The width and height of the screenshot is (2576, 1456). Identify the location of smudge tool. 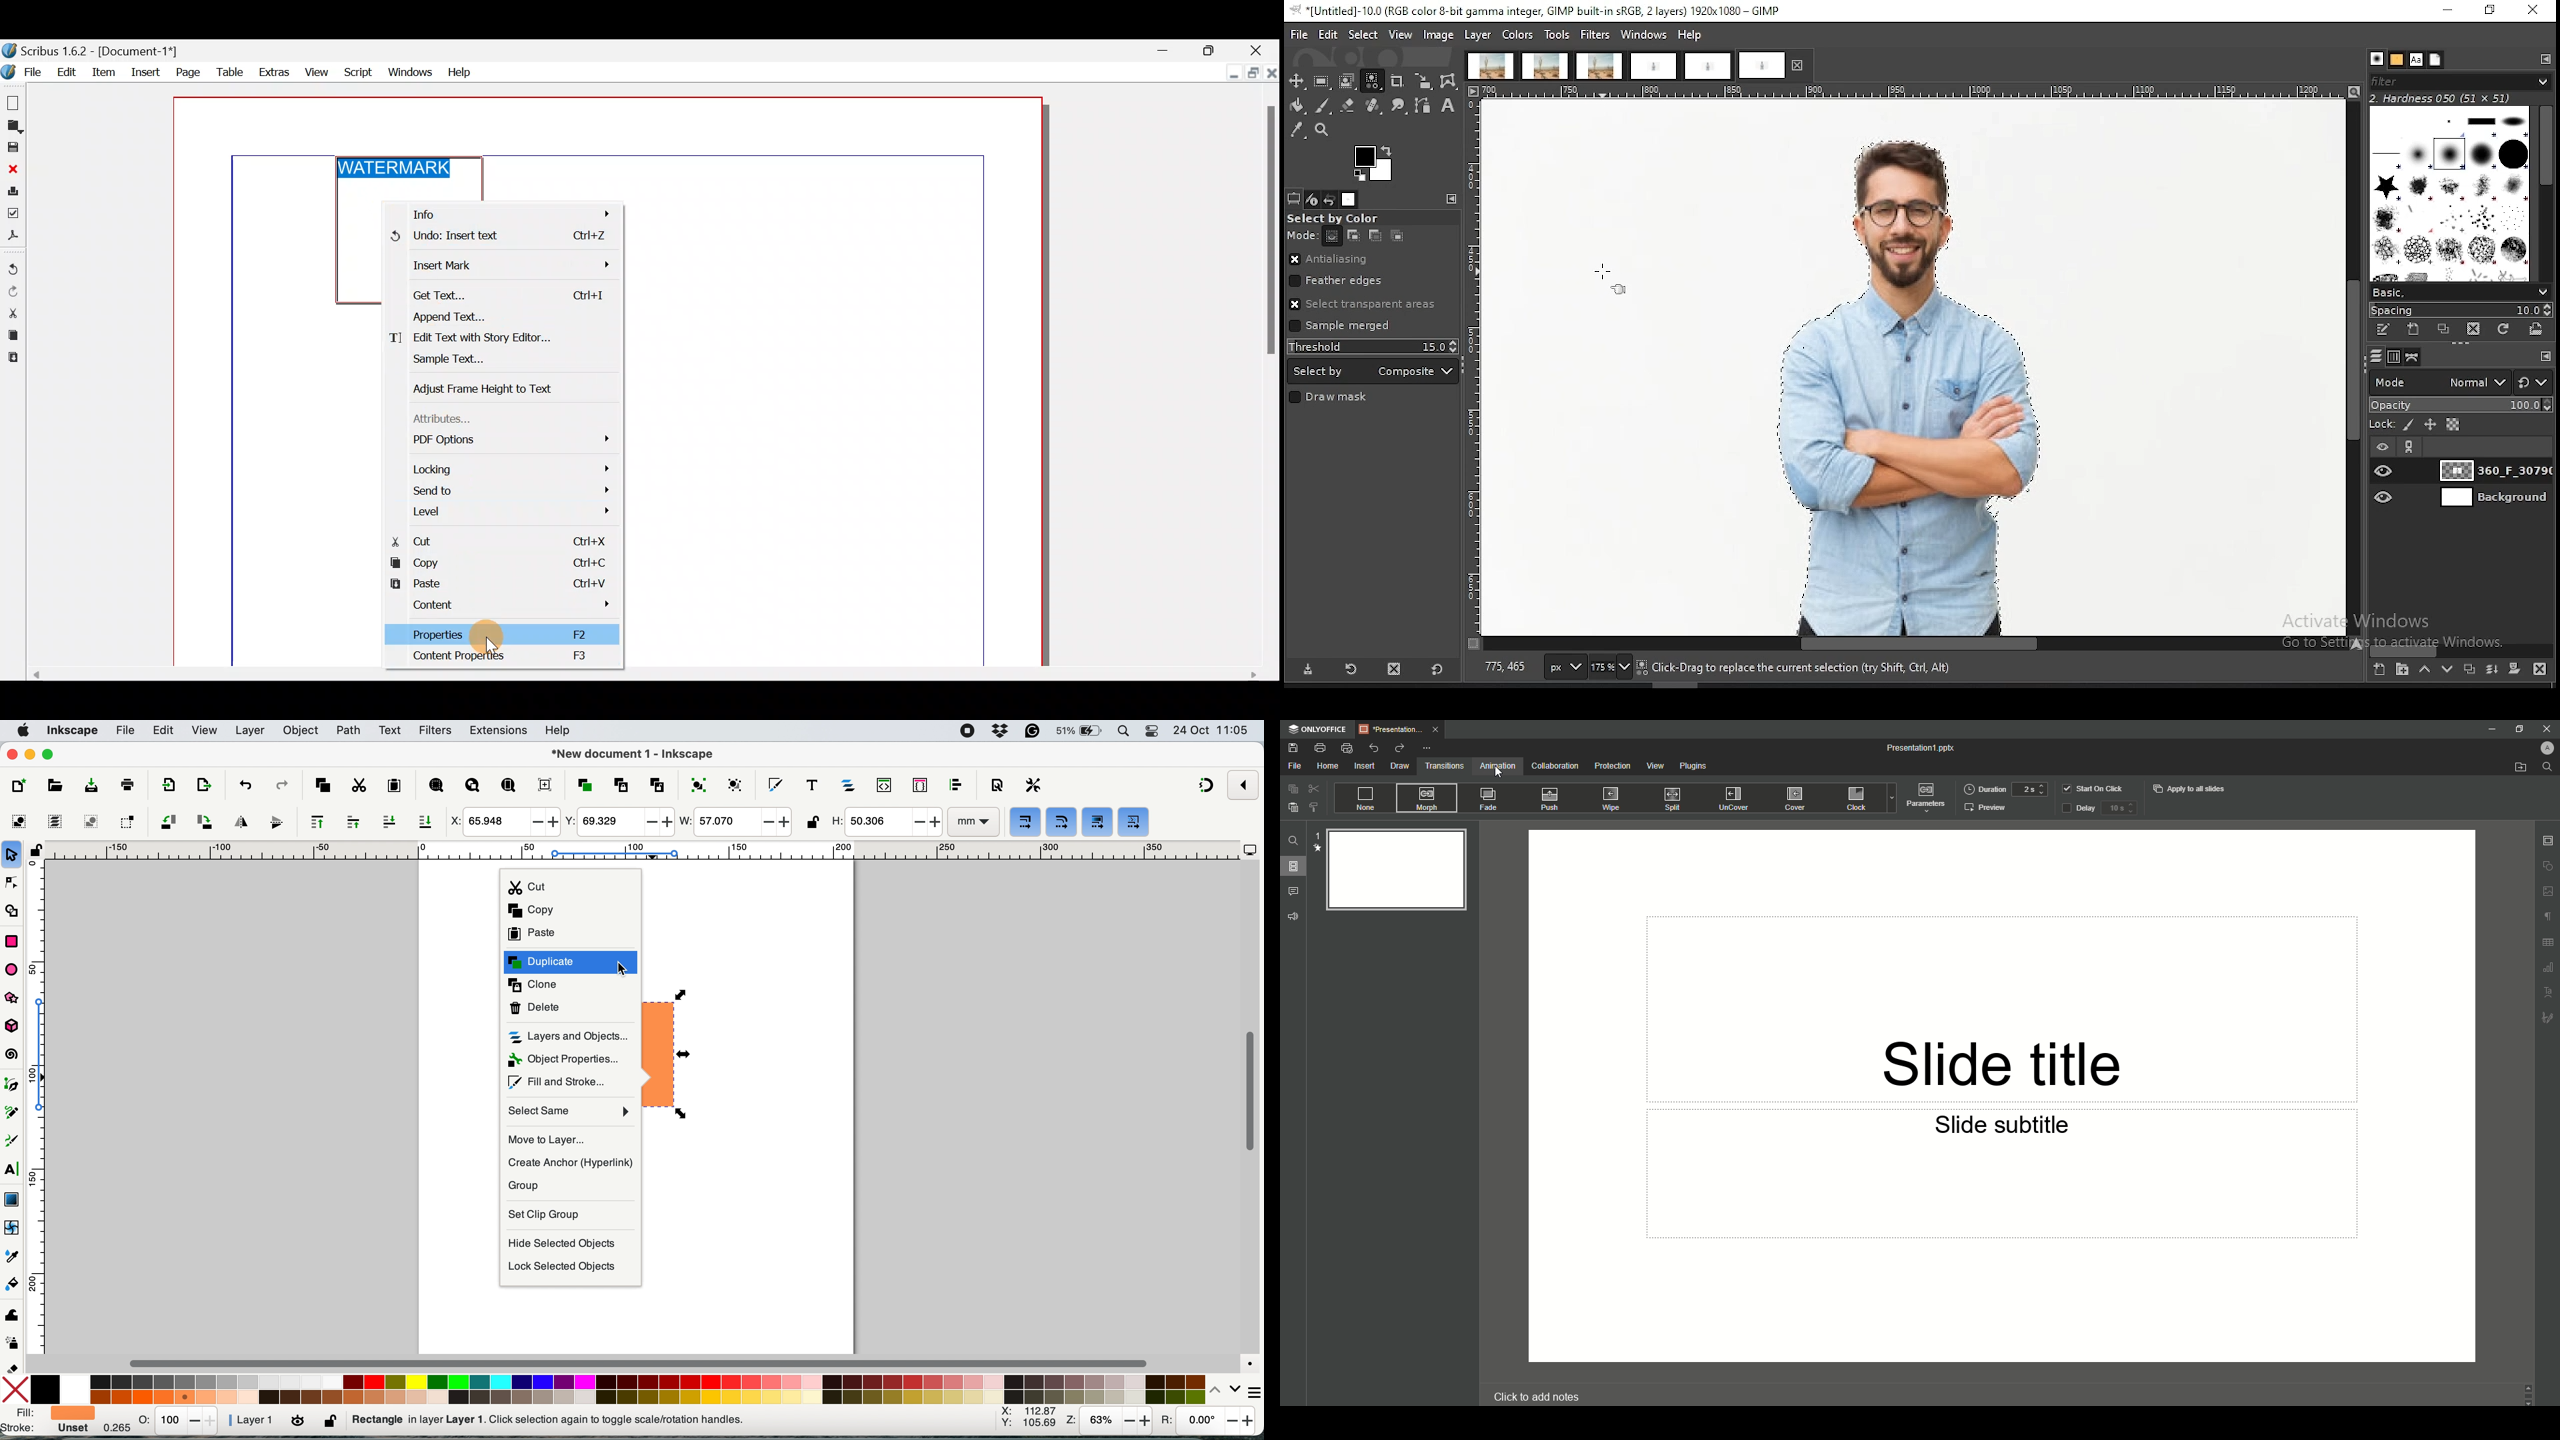
(1399, 106).